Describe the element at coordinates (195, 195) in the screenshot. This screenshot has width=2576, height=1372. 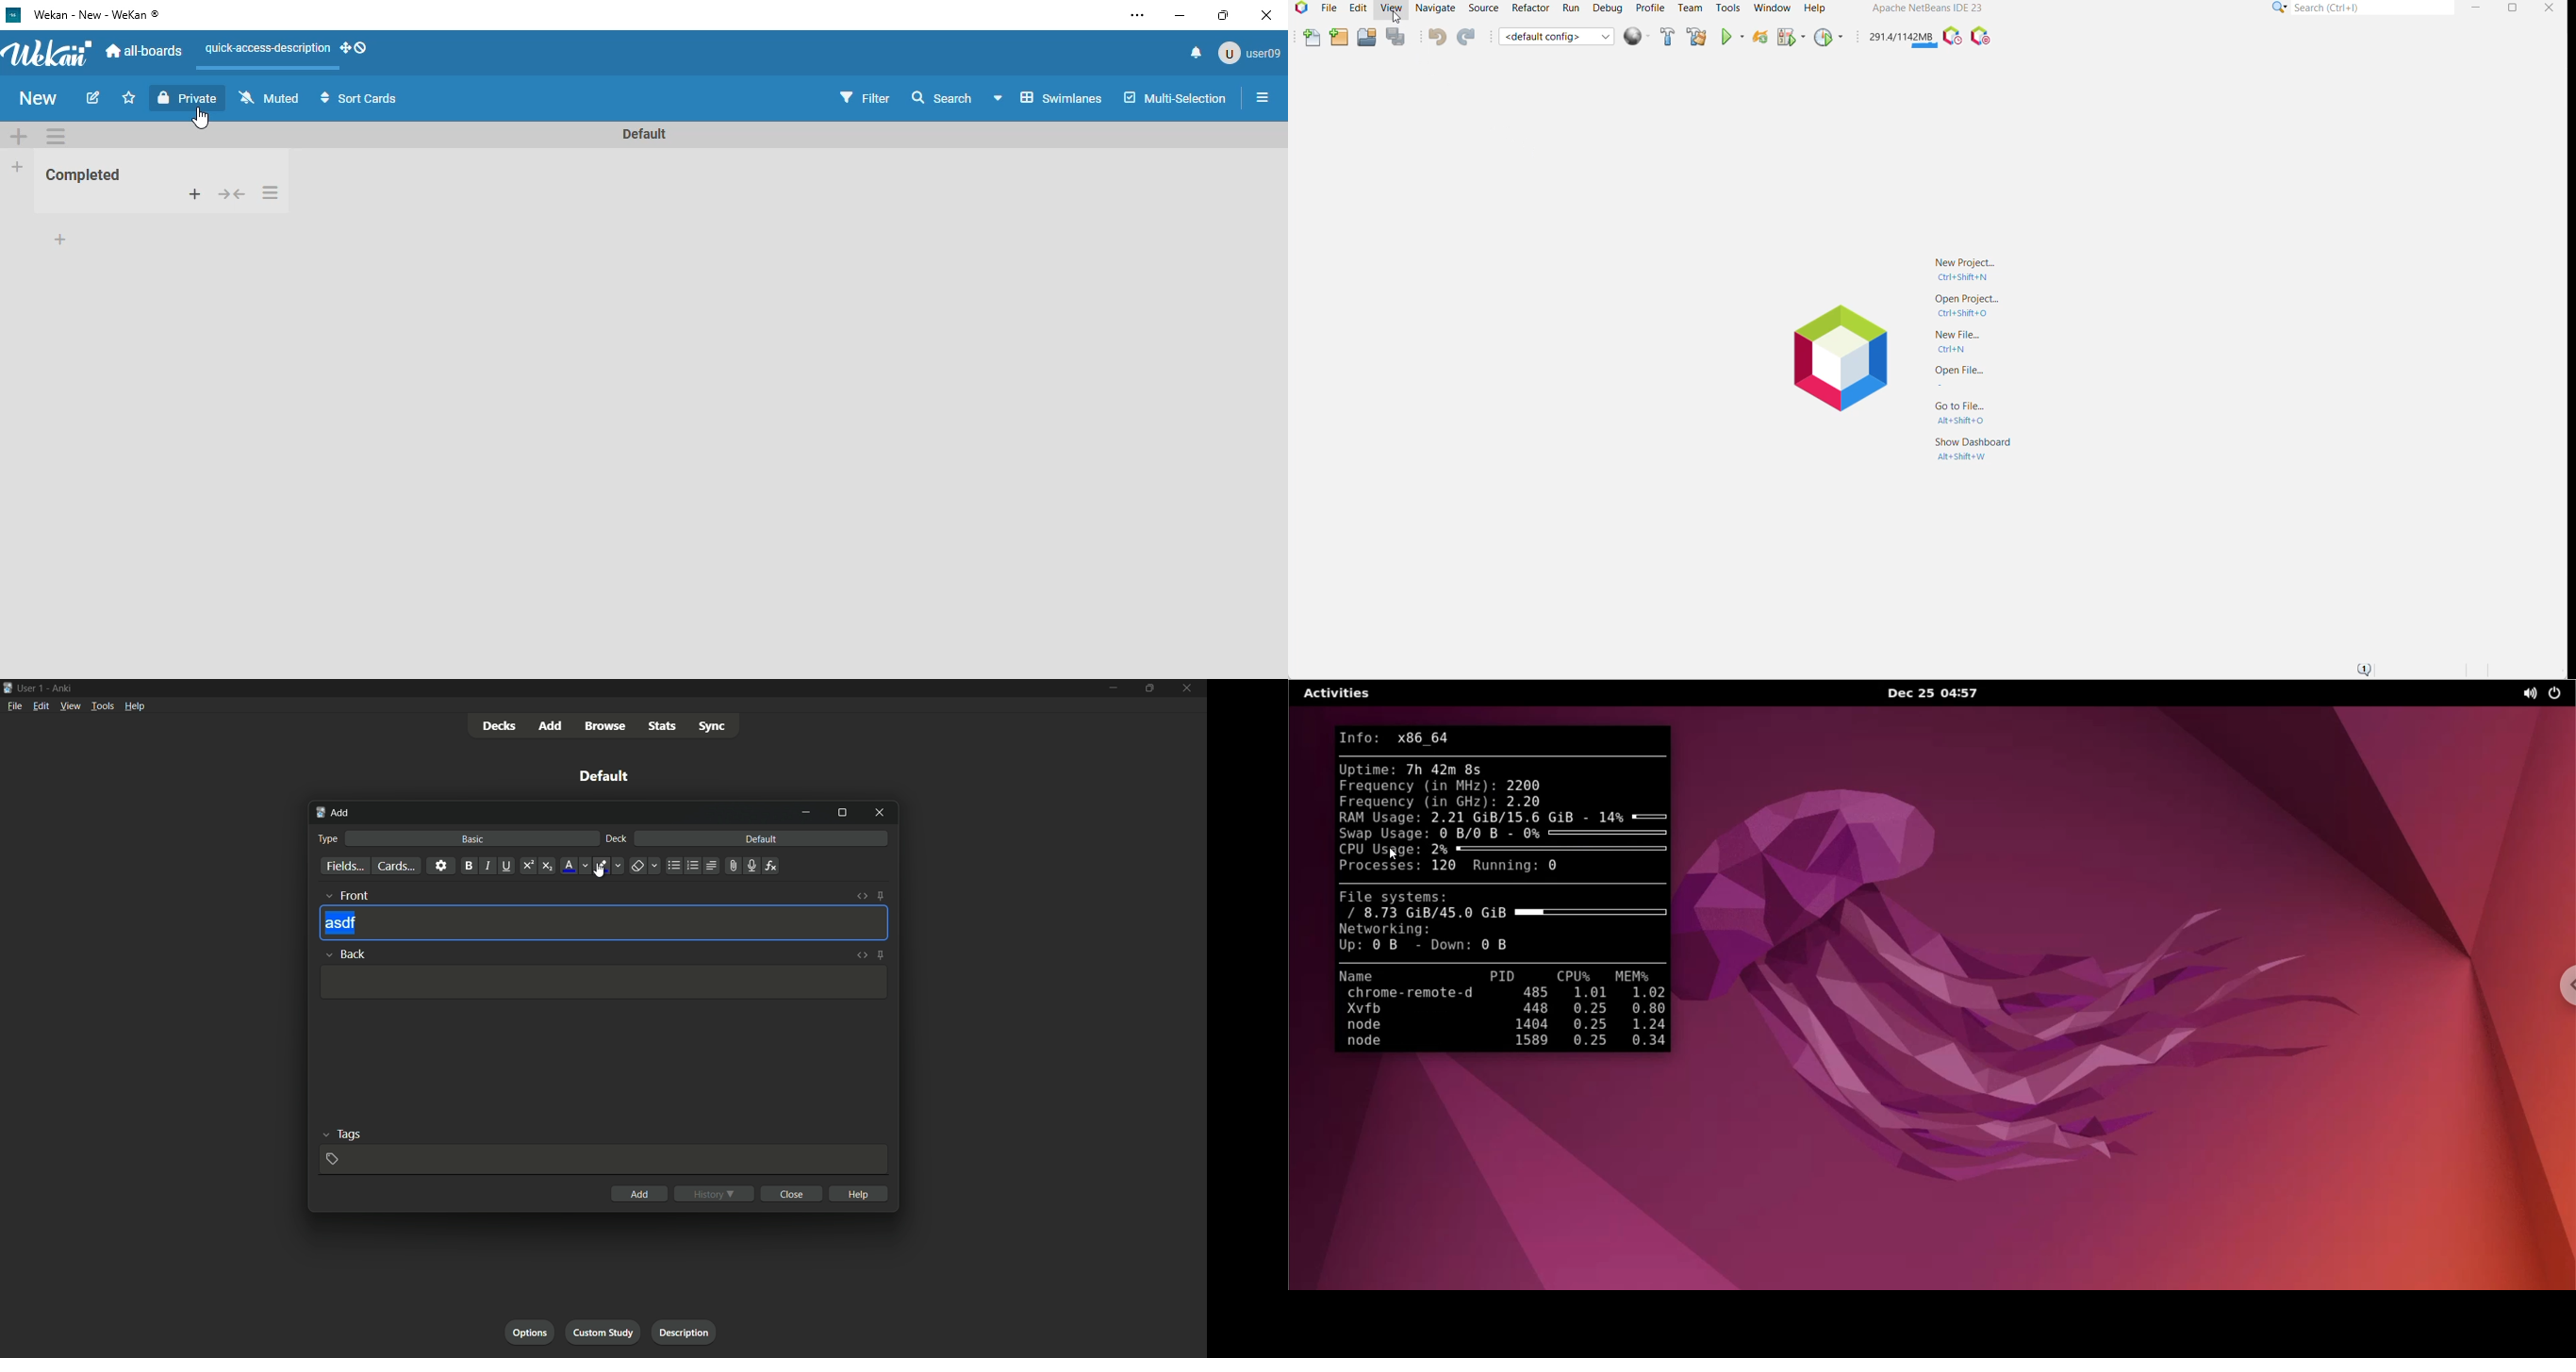
I see `add card to top of list` at that location.